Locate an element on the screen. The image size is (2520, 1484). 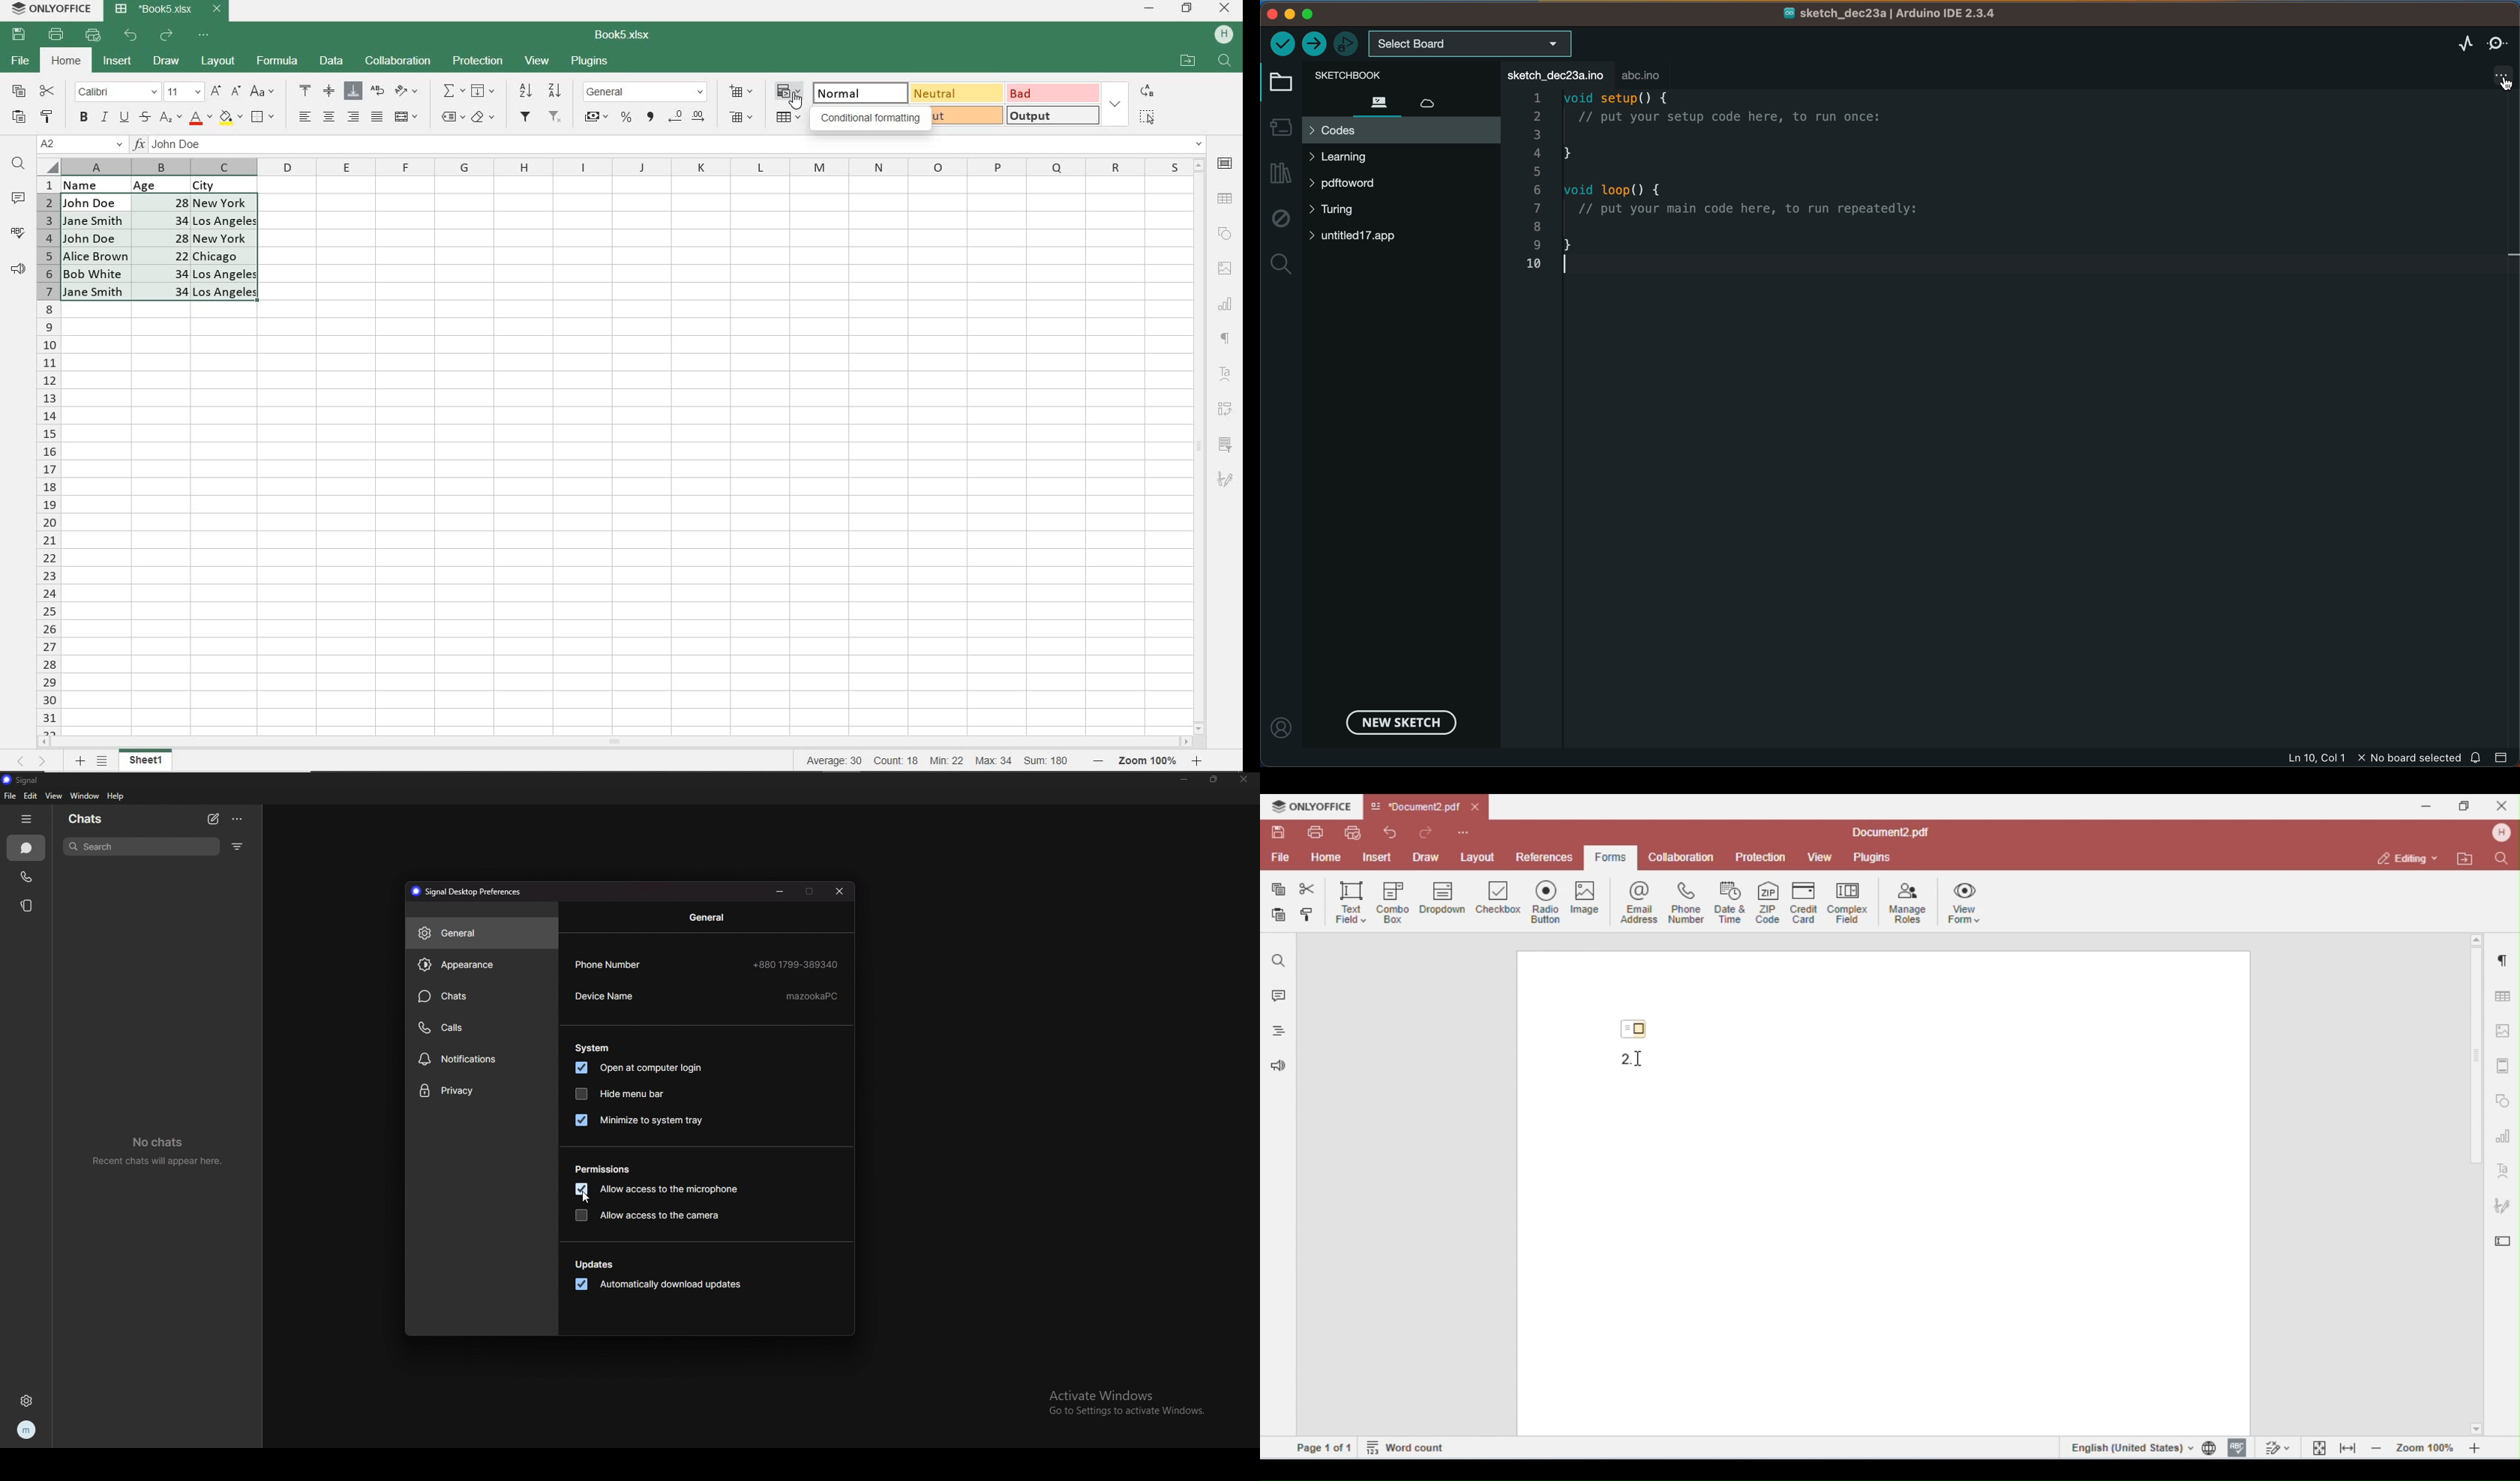
FORMAT AS TABLE TEMPLATE is located at coordinates (790, 118).